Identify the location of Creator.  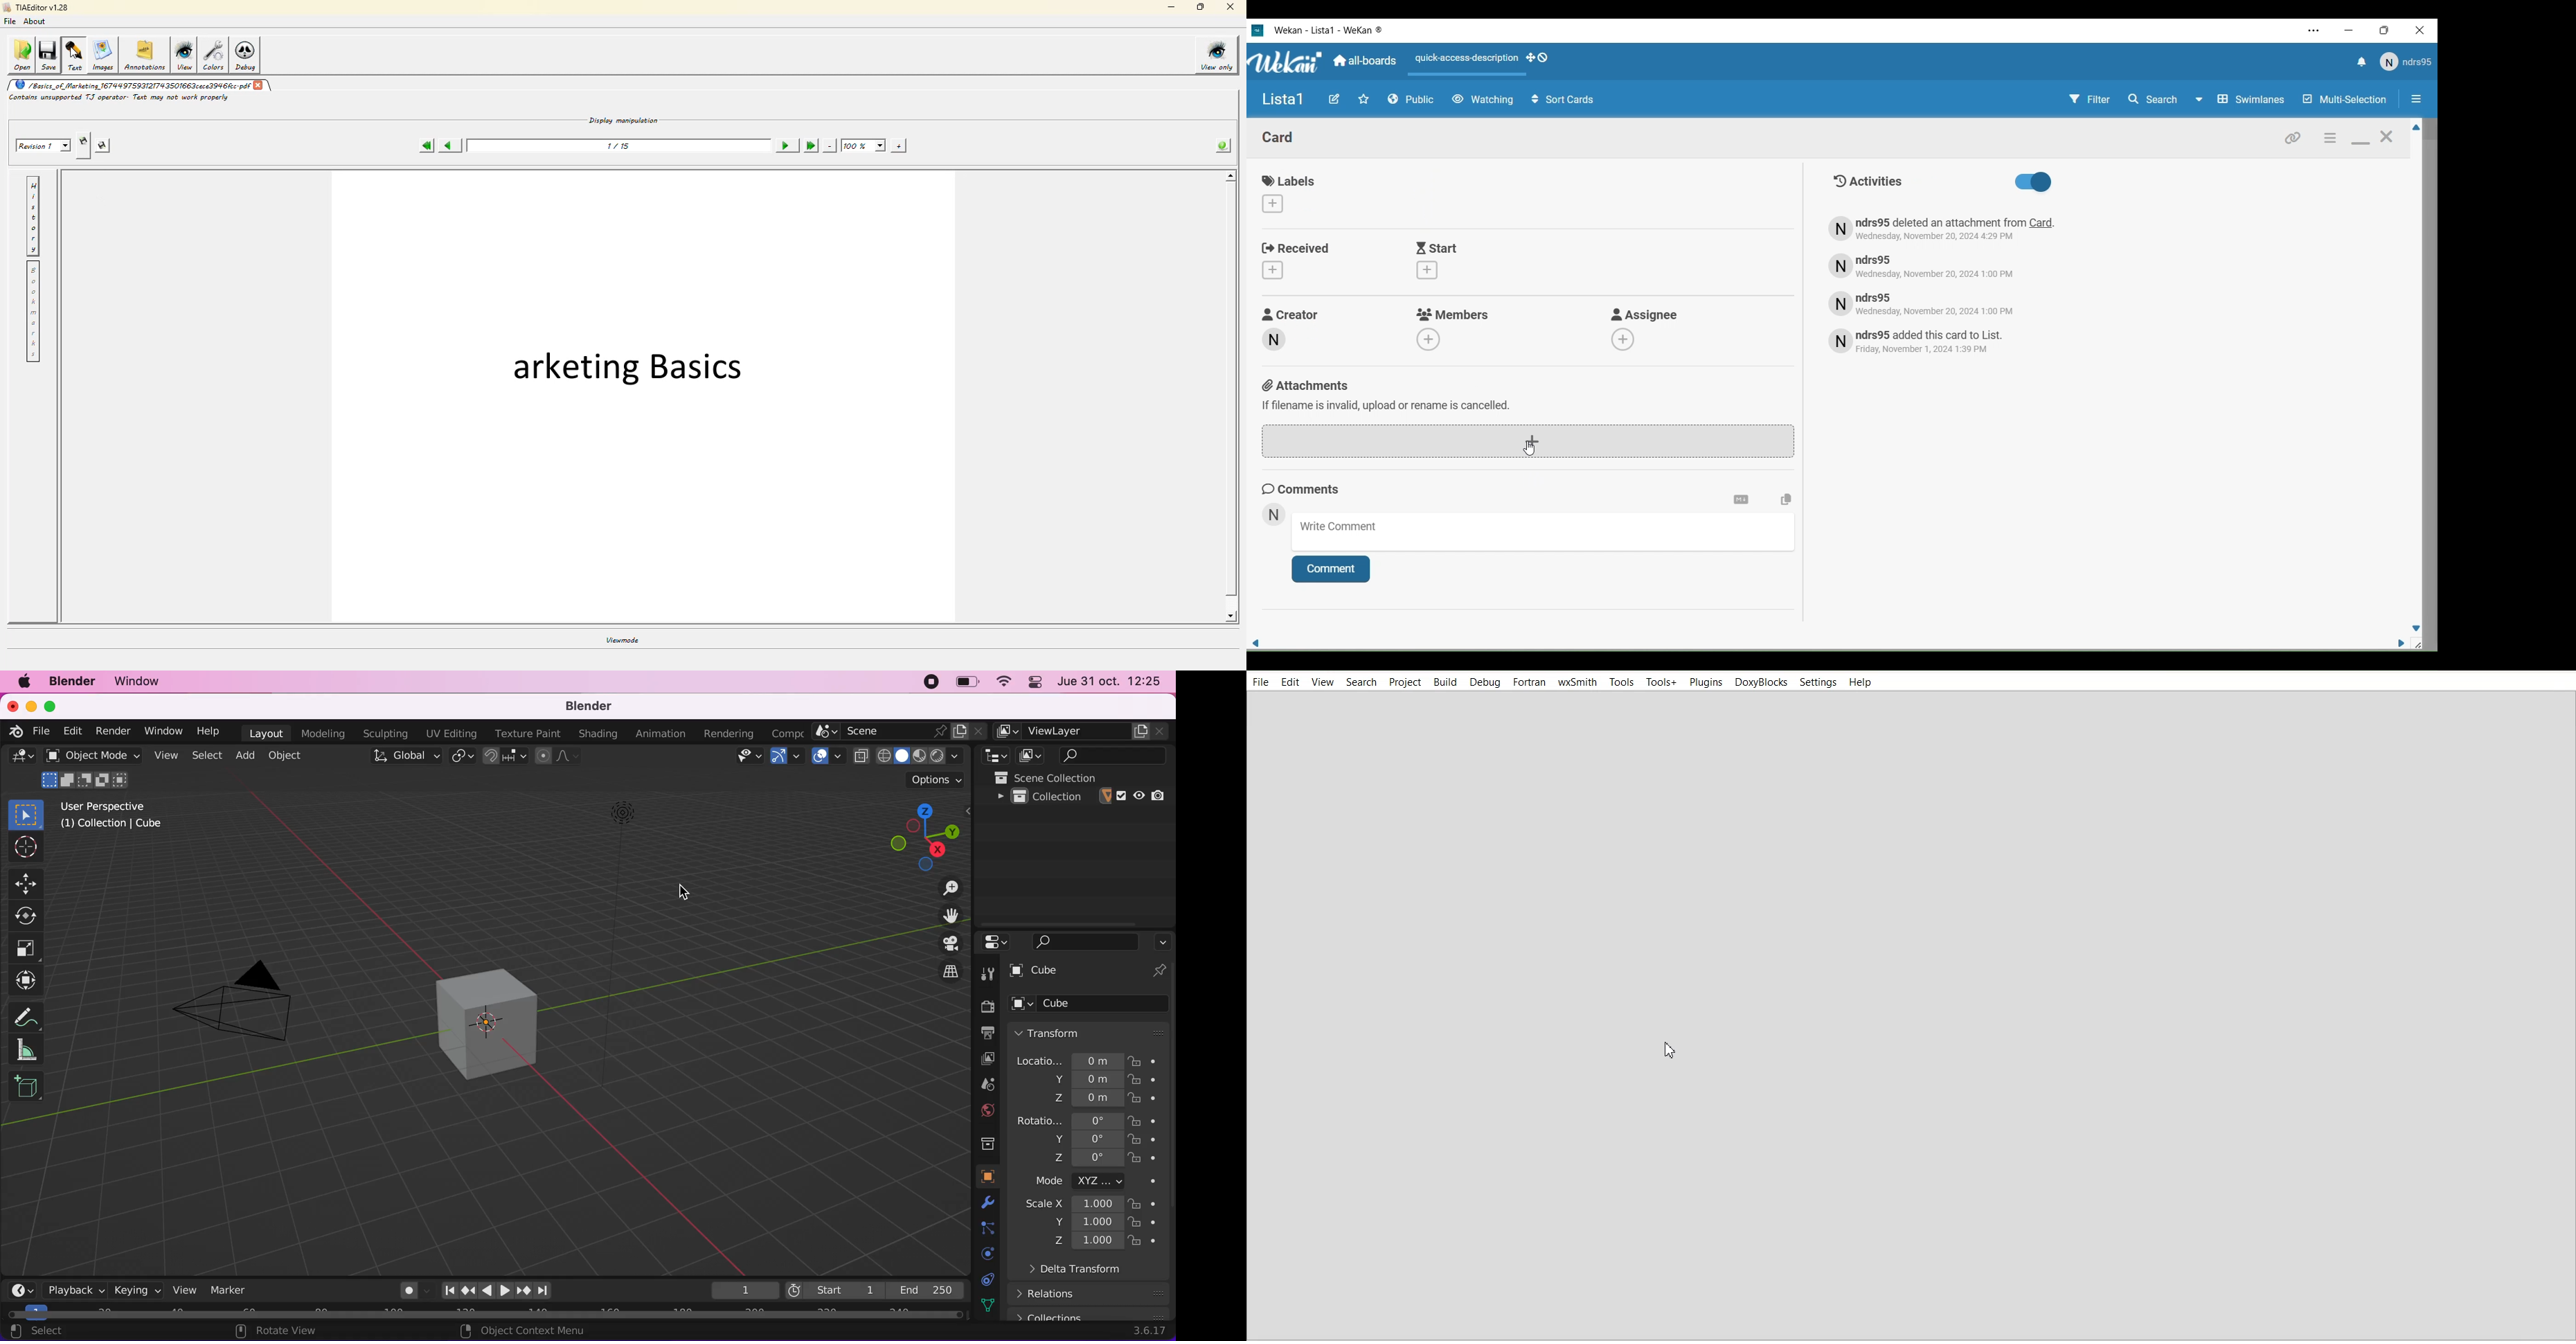
(1292, 313).